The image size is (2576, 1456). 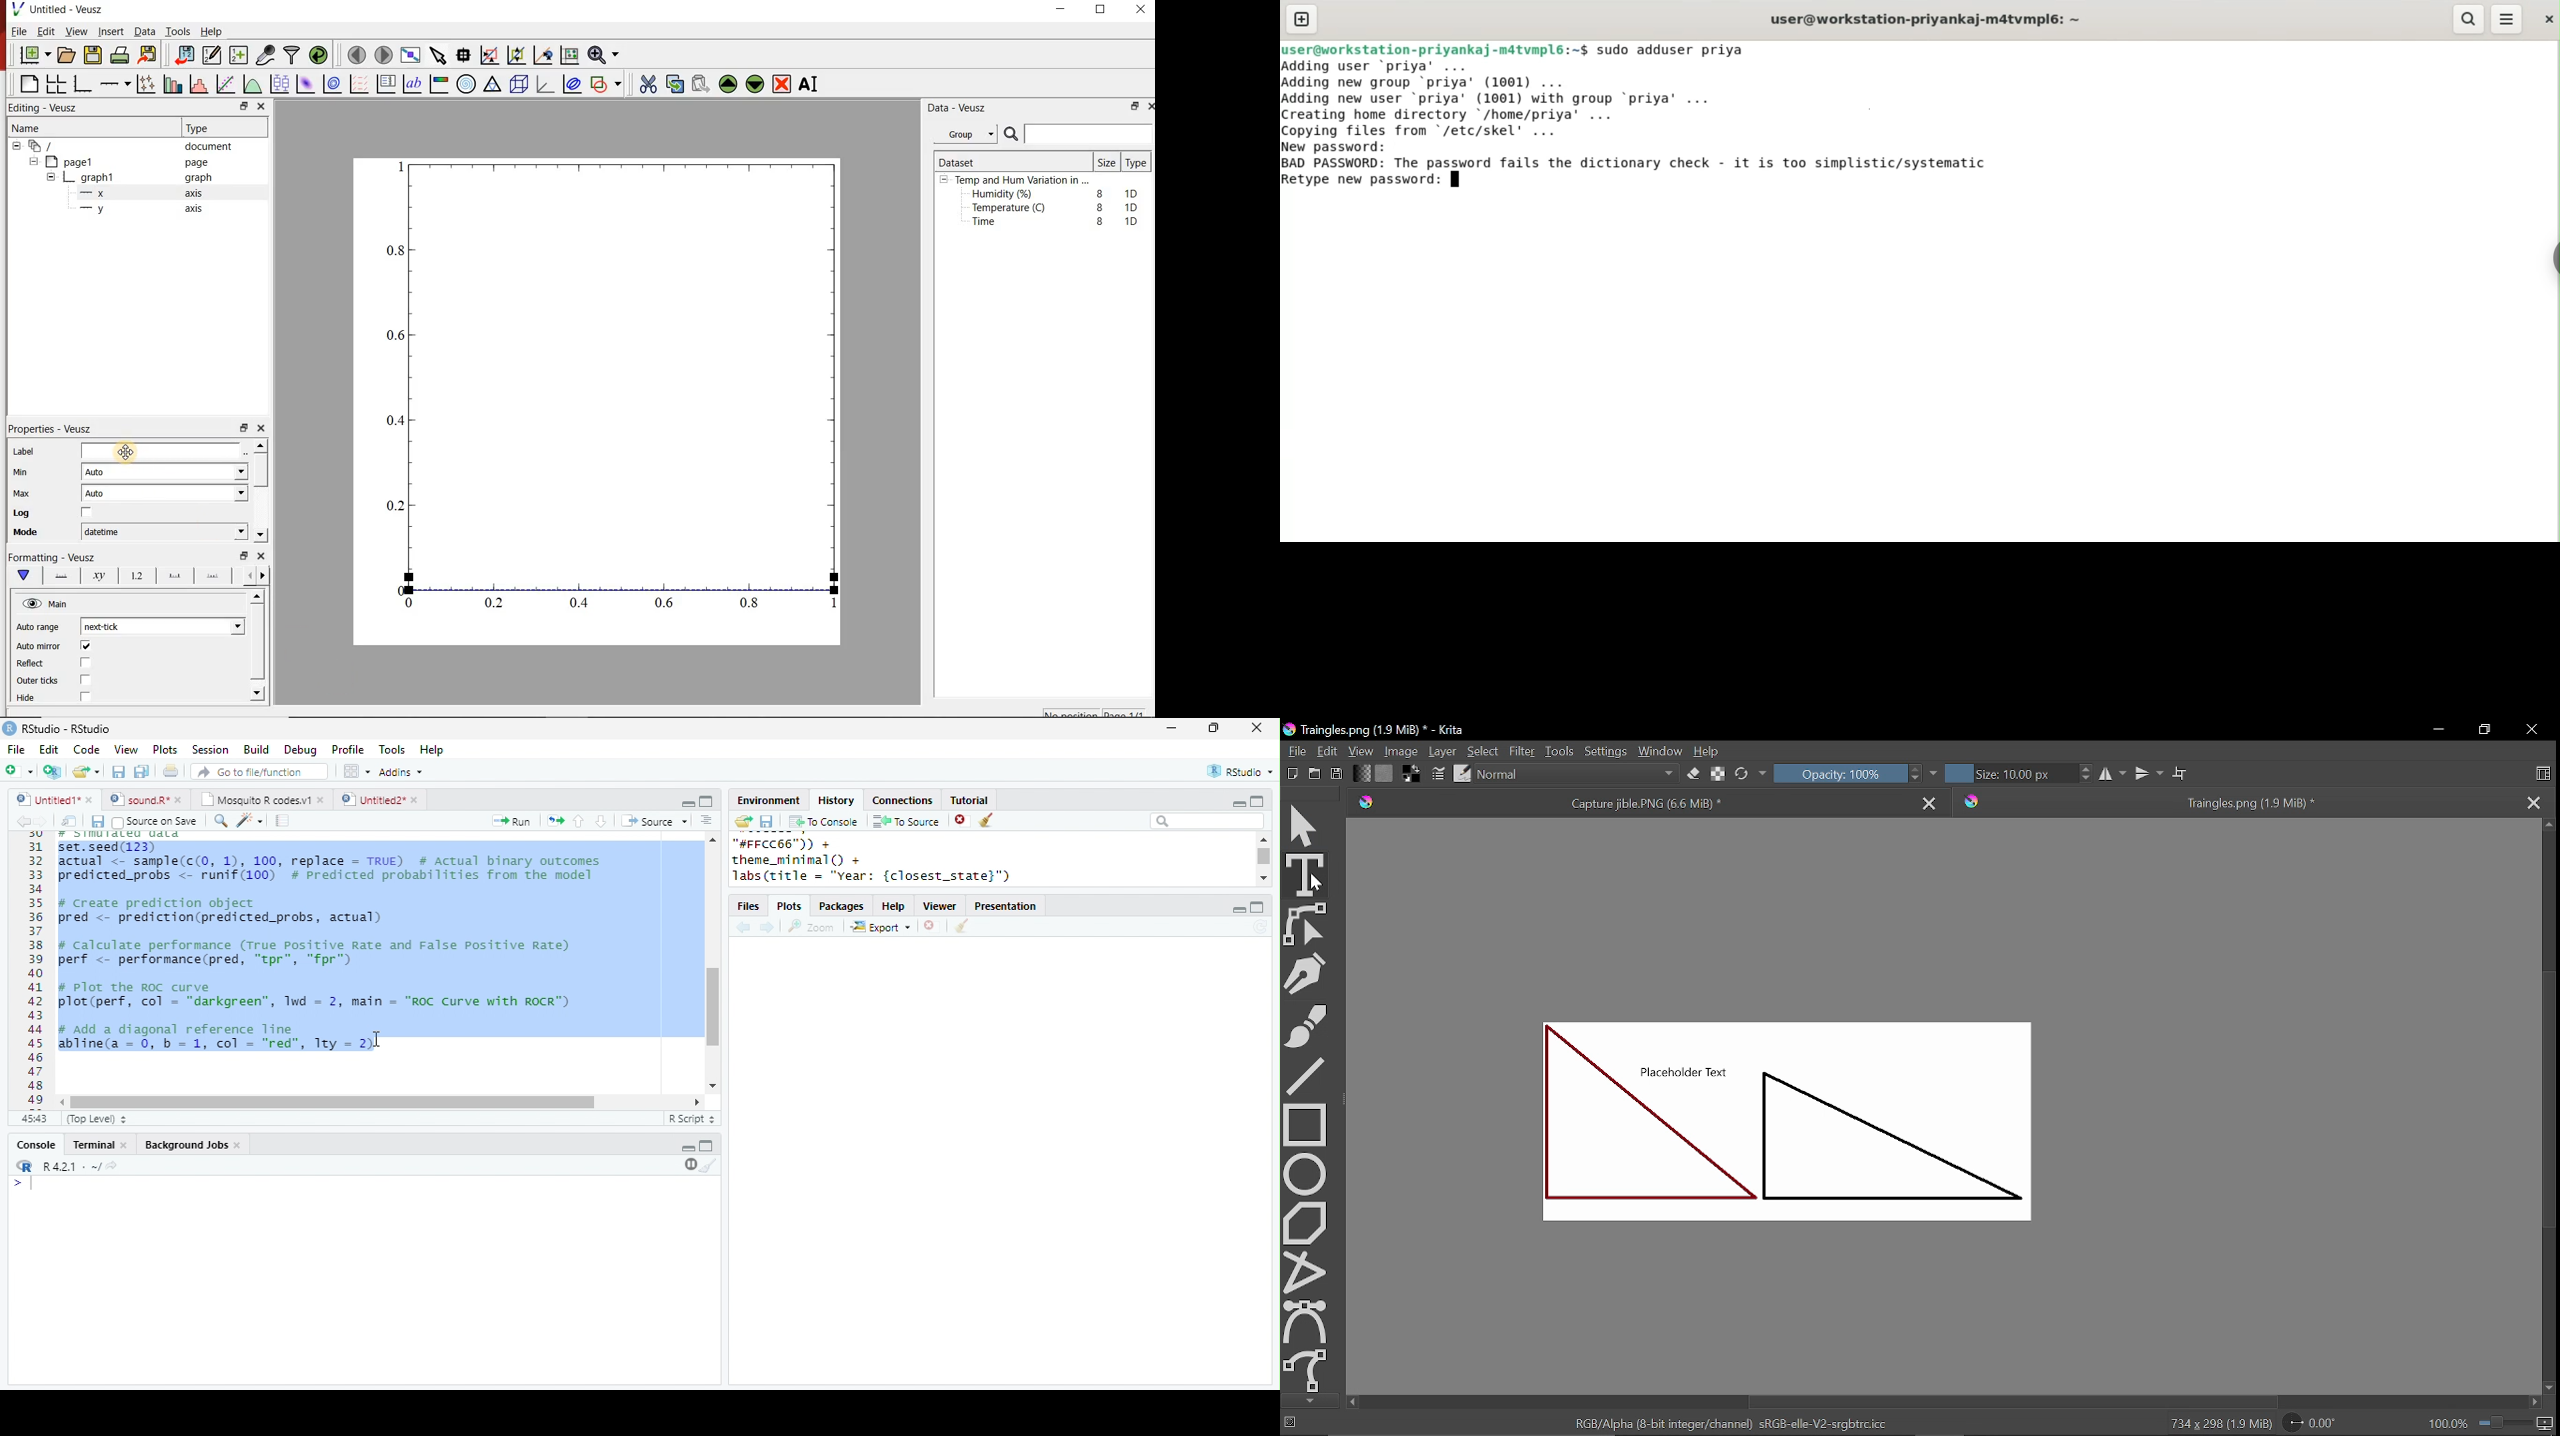 What do you see at coordinates (791, 907) in the screenshot?
I see `Plots` at bounding box center [791, 907].